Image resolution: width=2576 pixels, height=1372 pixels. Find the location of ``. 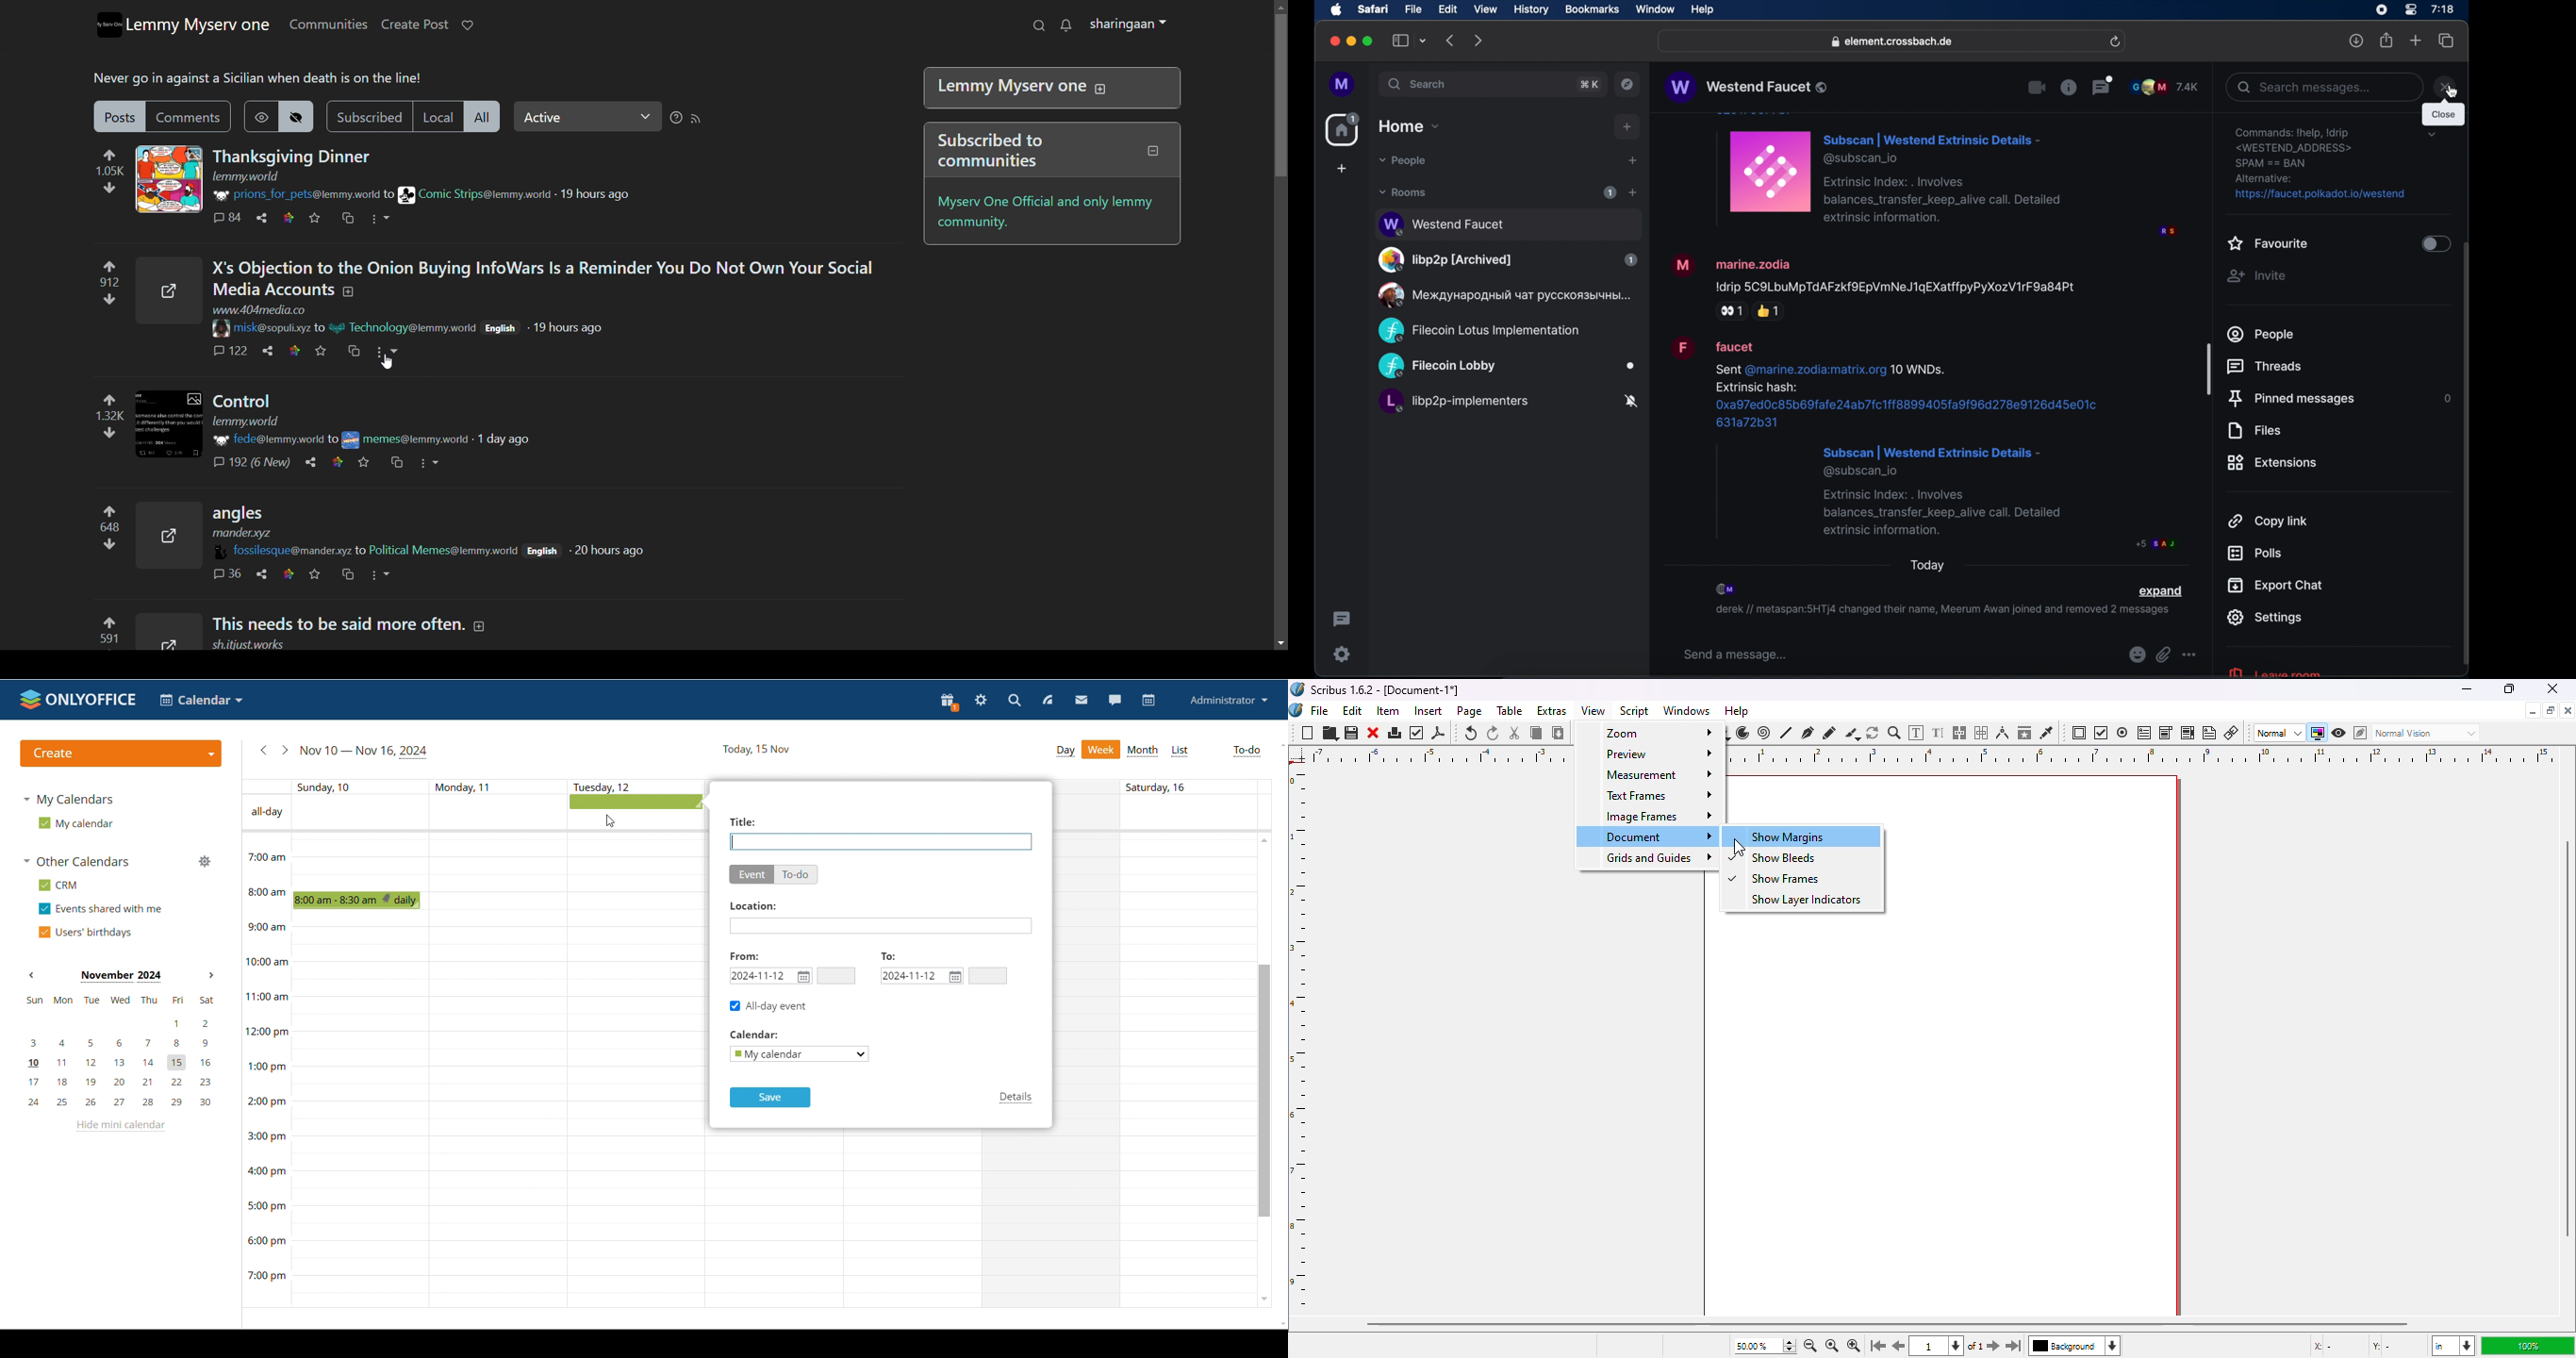

 is located at coordinates (753, 905).